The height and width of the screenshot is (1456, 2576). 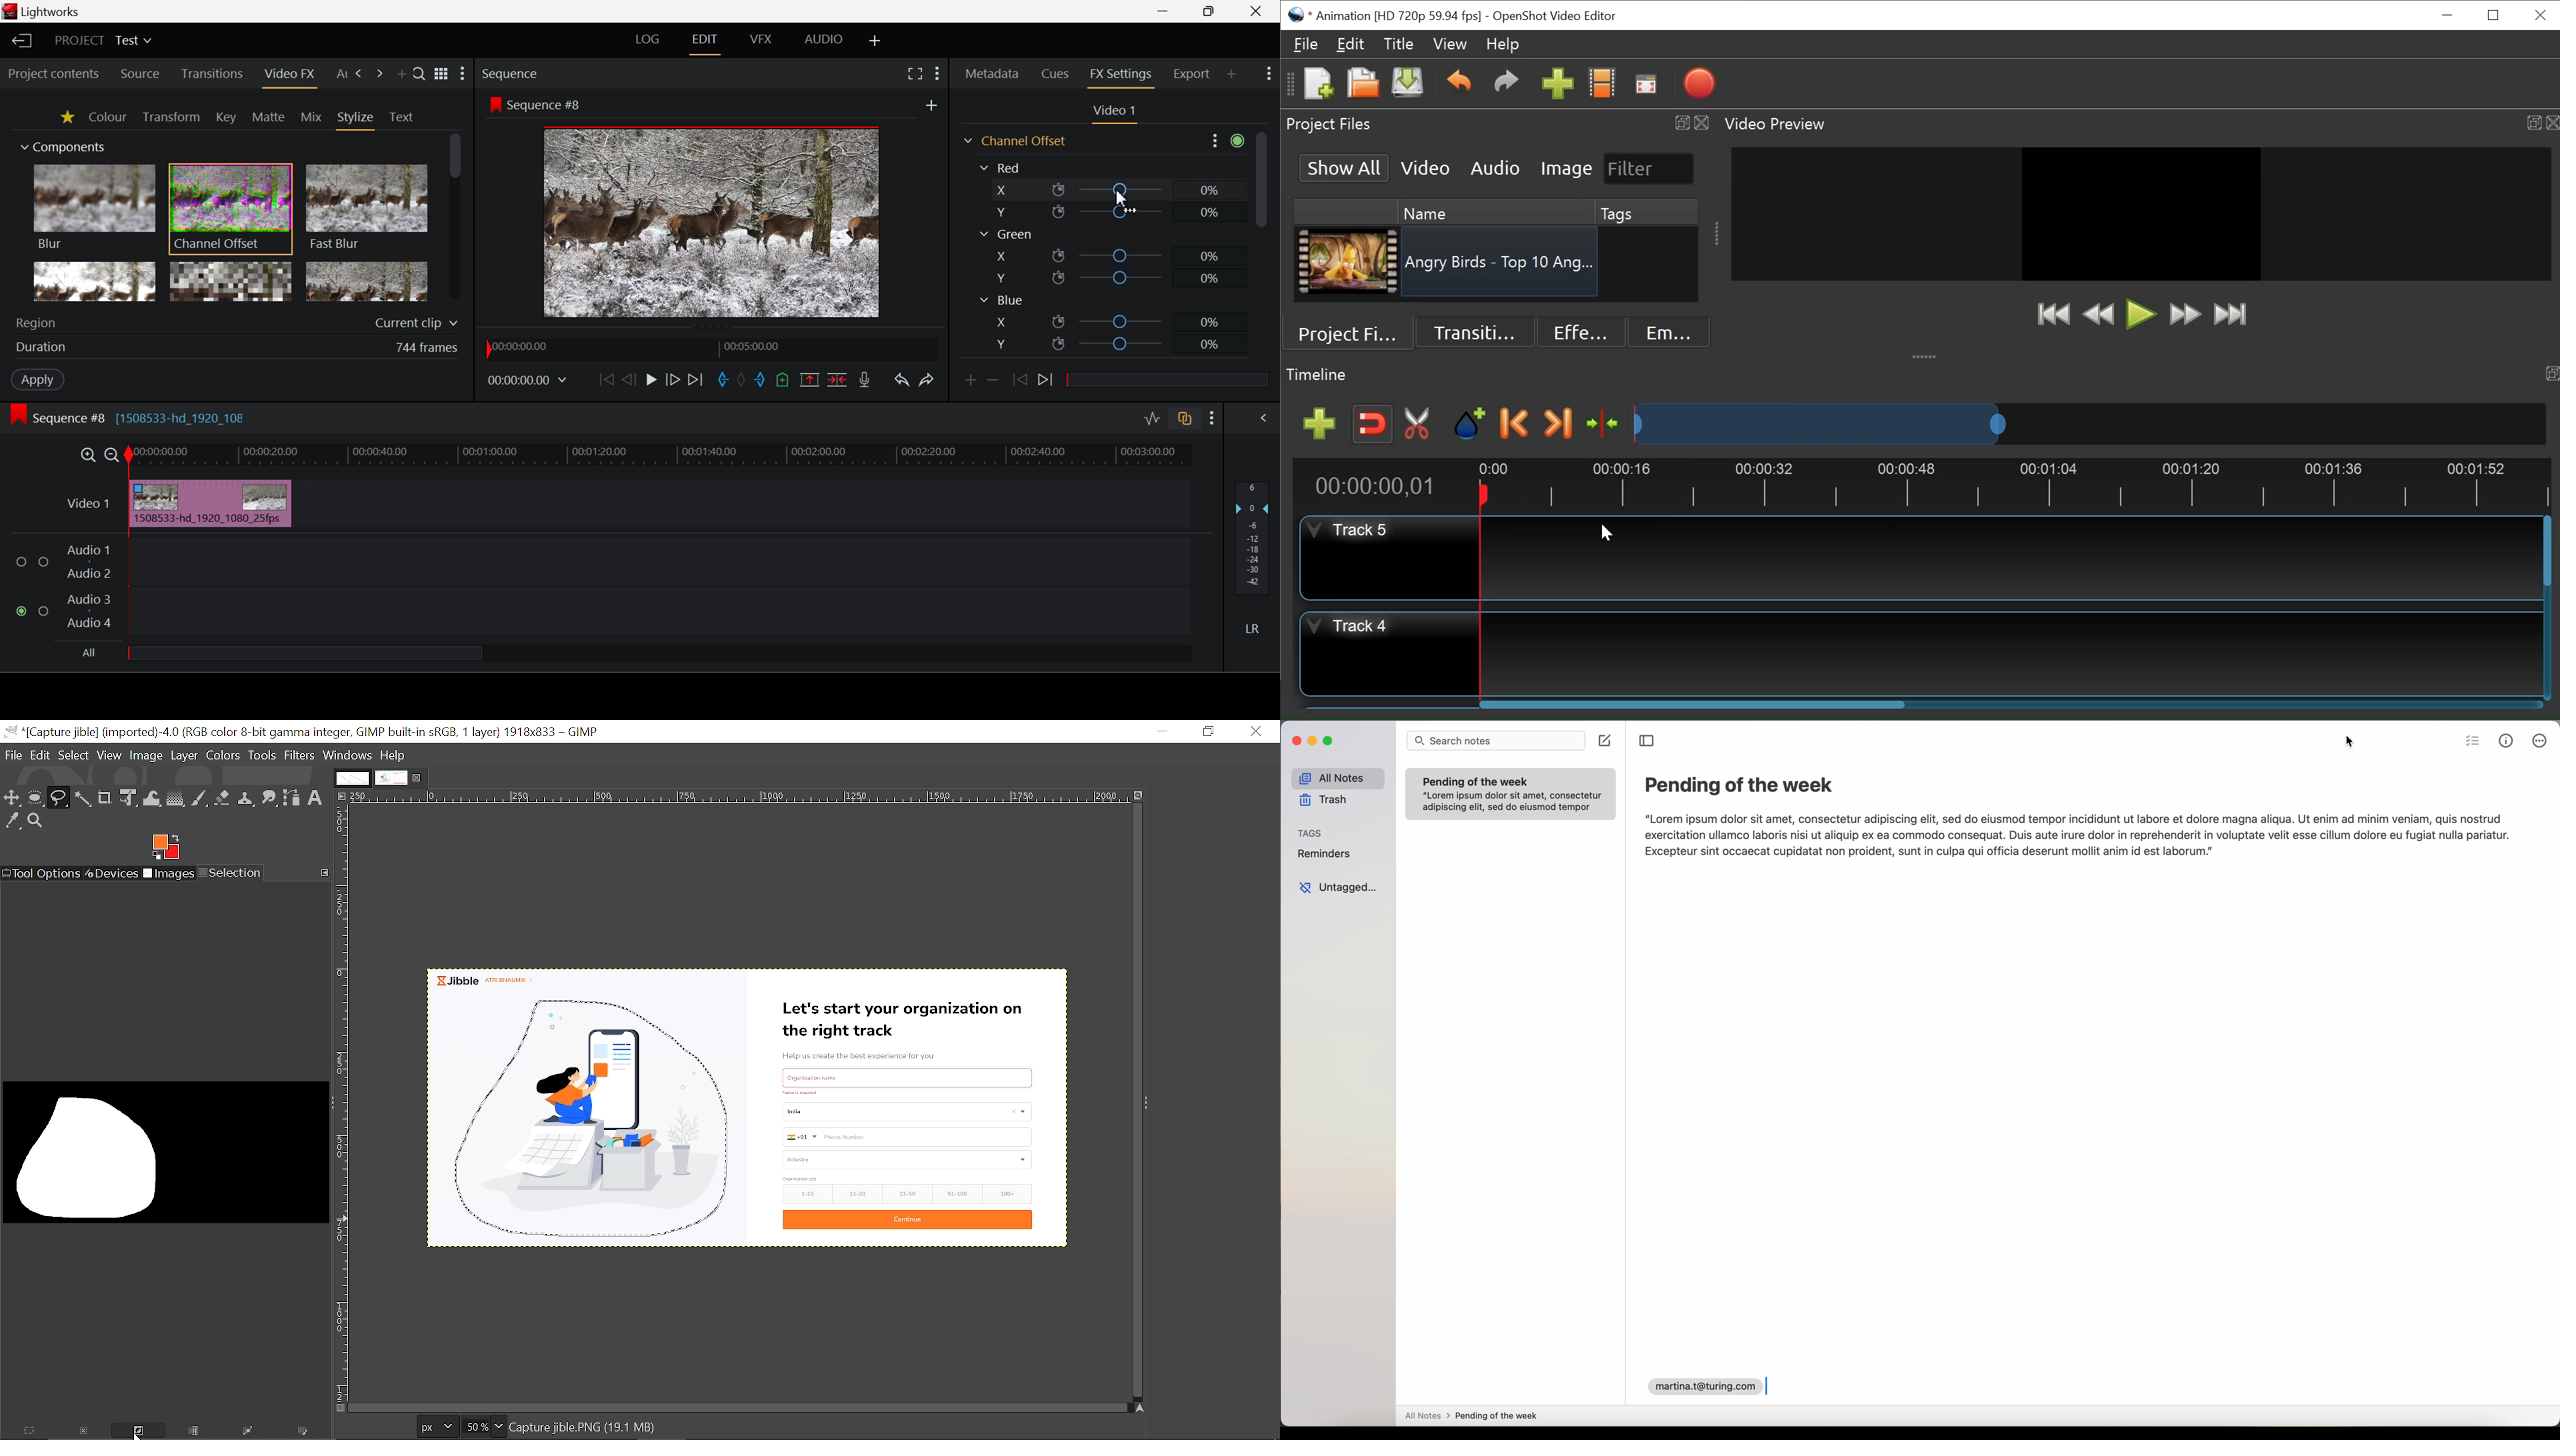 I want to click on Show Settings, so click(x=1211, y=419).